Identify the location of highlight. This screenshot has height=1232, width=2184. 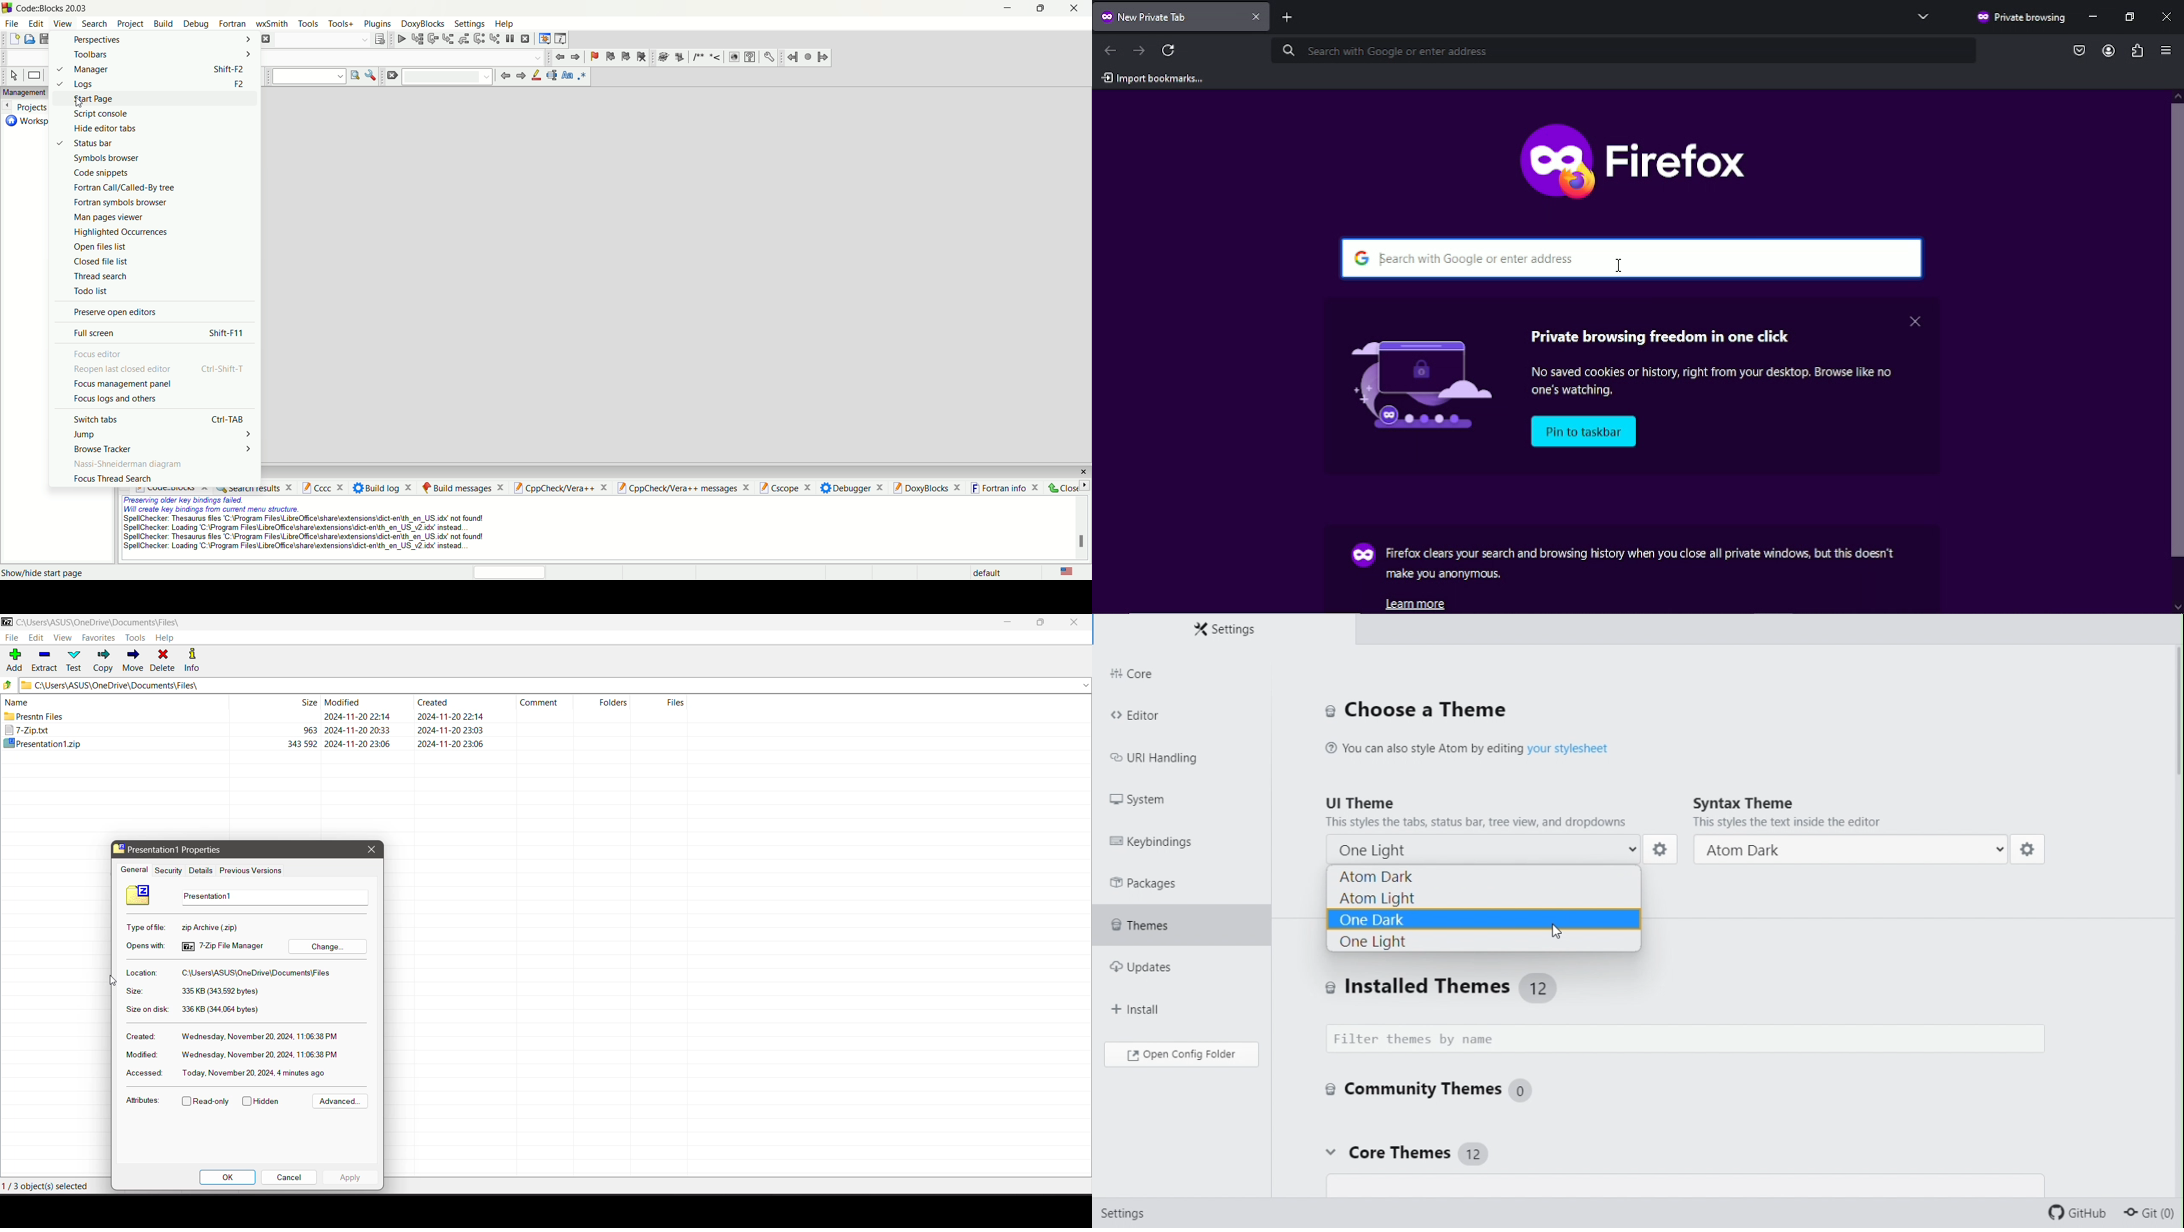
(536, 77).